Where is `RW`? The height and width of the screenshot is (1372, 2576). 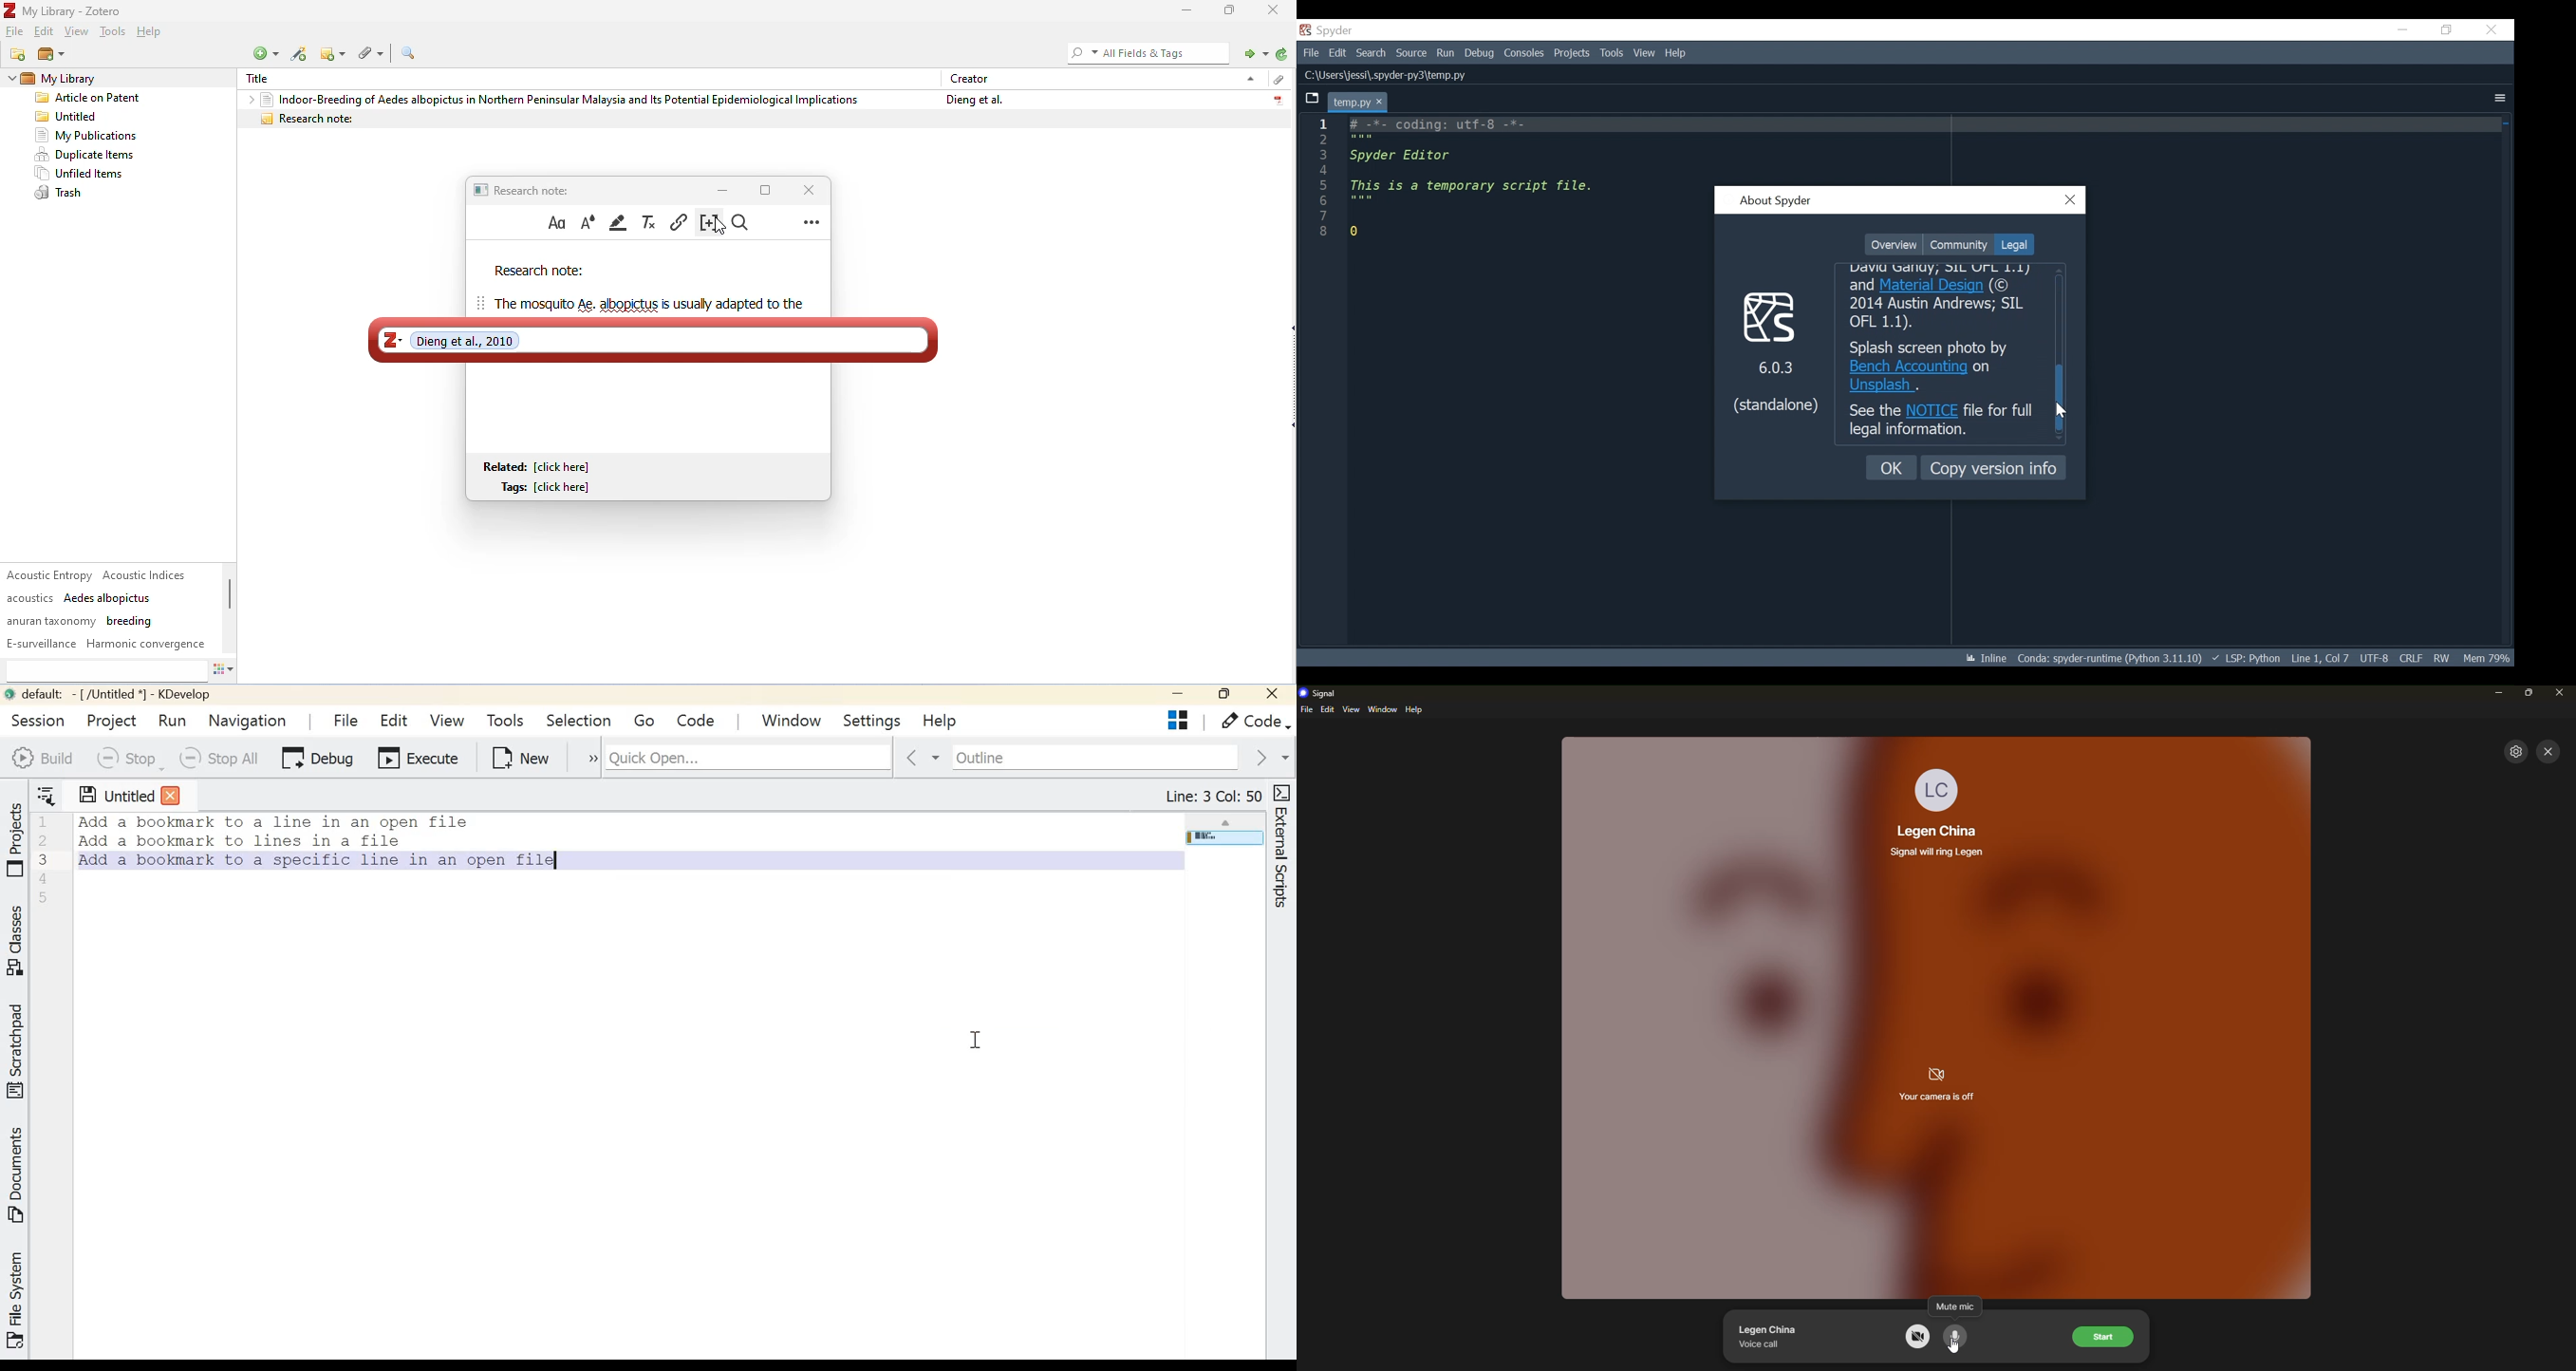 RW is located at coordinates (2441, 658).